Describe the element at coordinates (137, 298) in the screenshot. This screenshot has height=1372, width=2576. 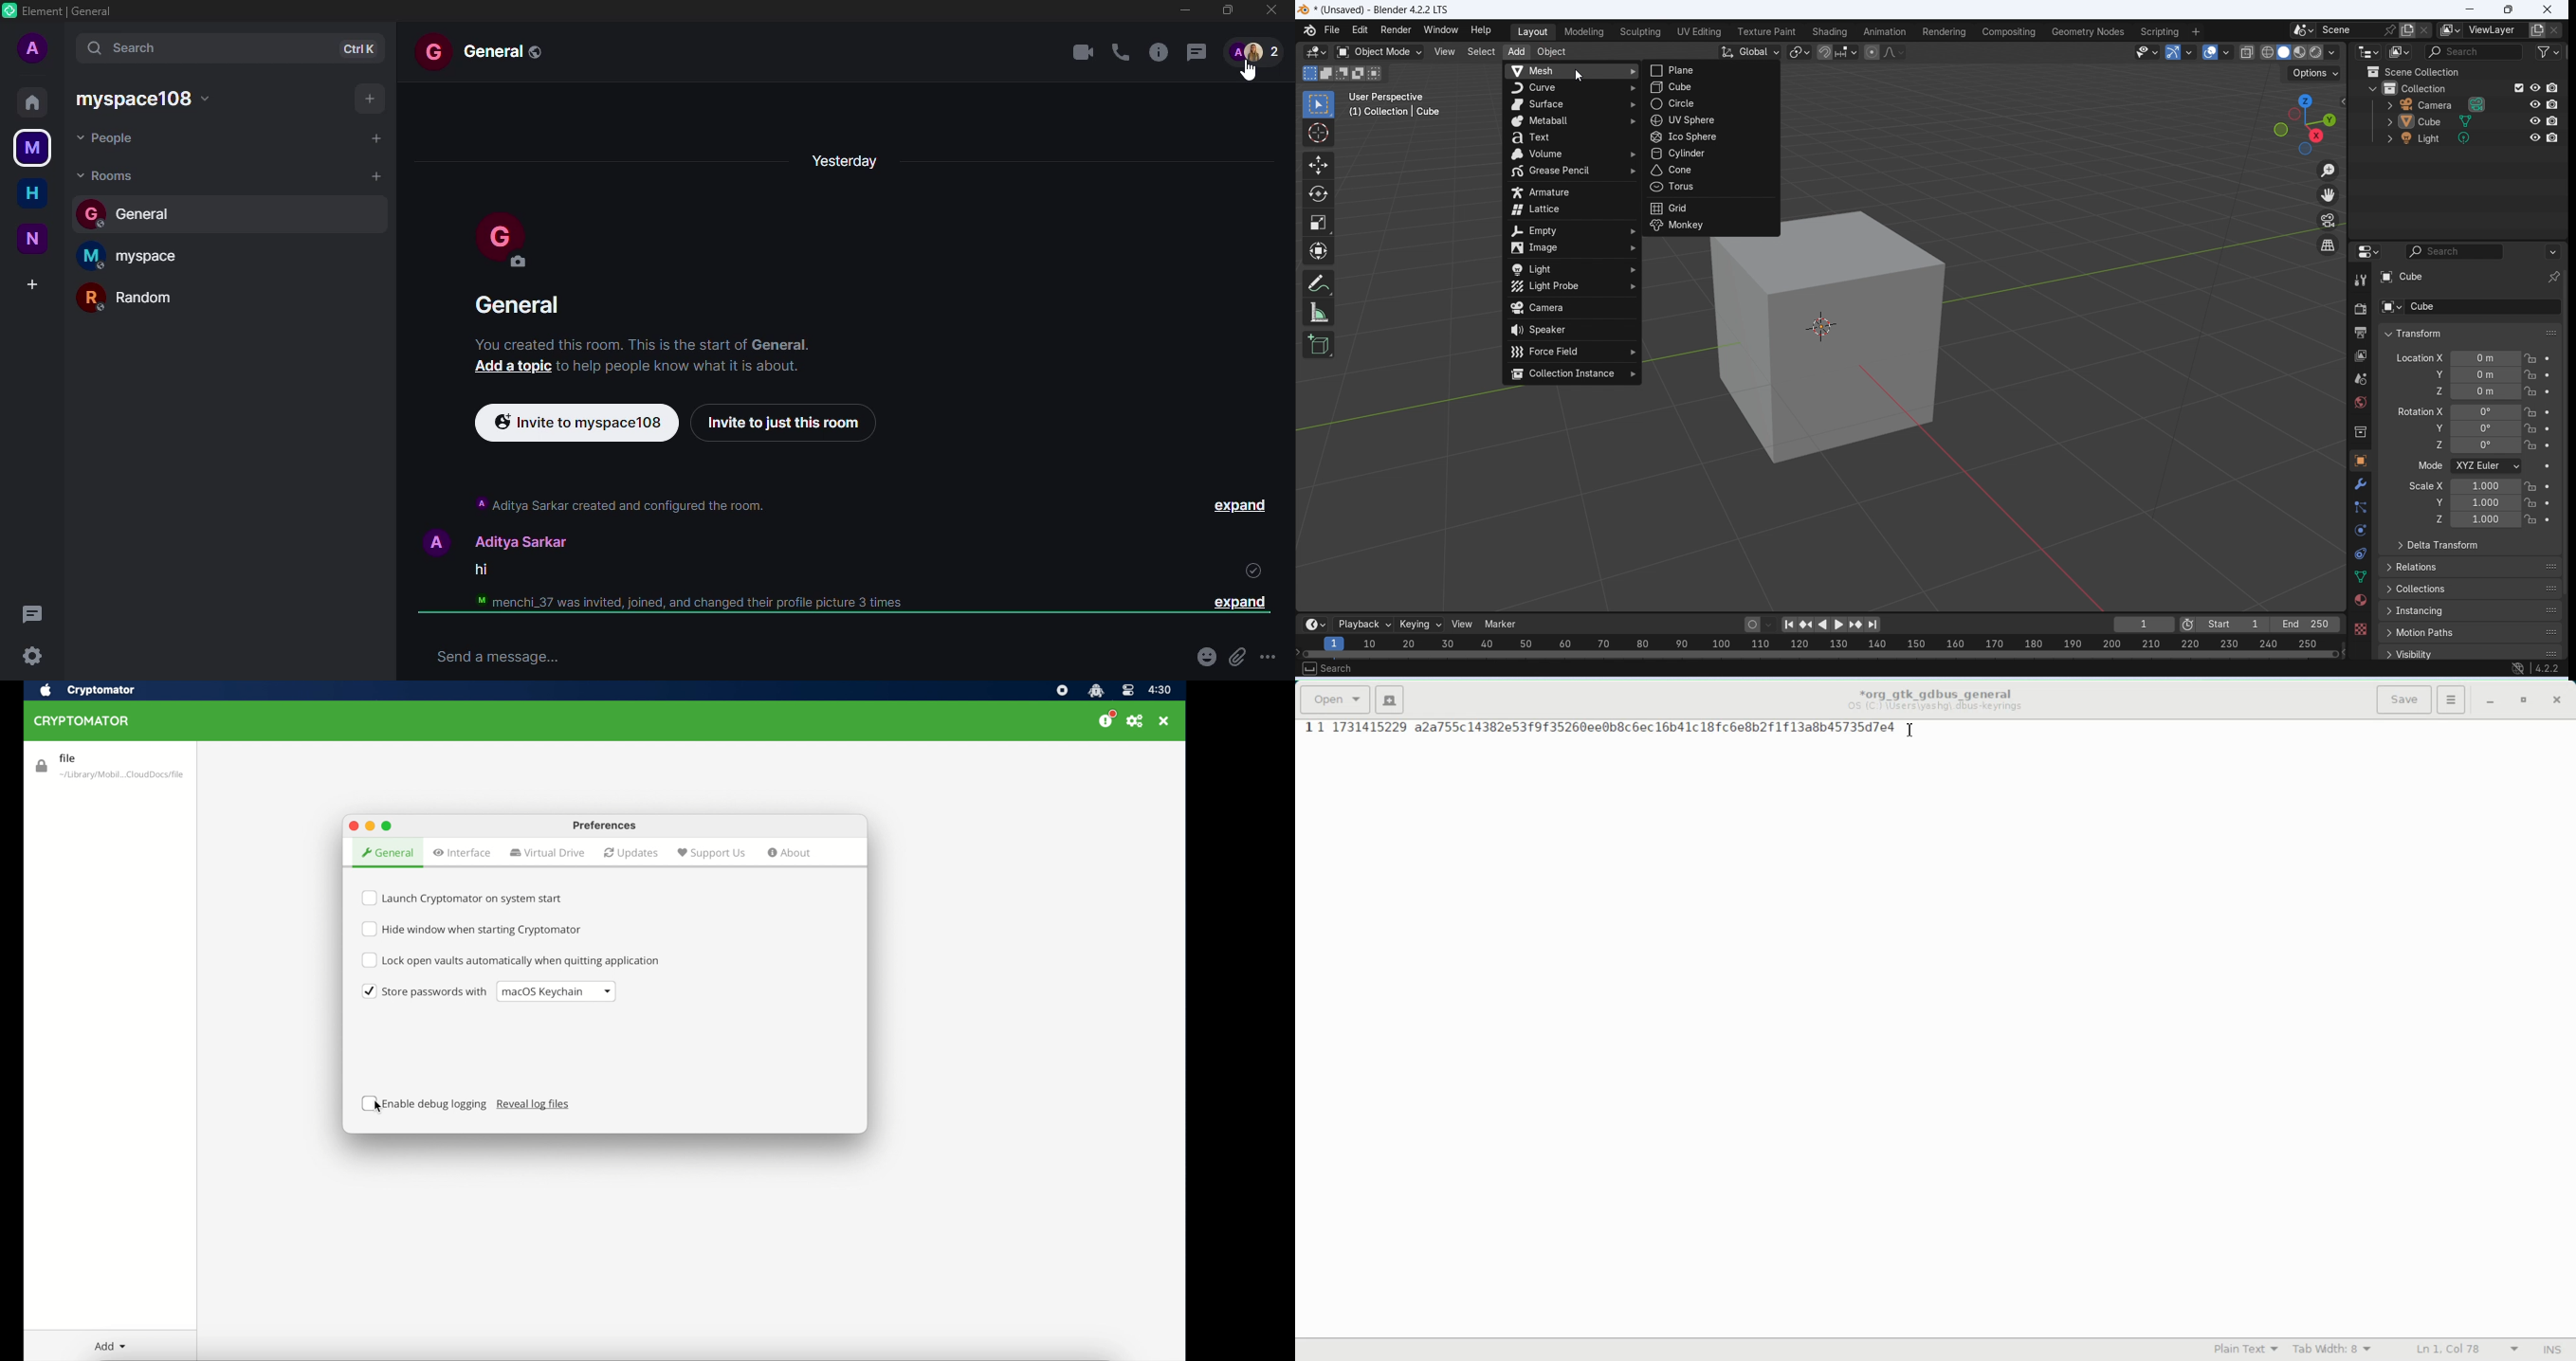
I see `random` at that location.